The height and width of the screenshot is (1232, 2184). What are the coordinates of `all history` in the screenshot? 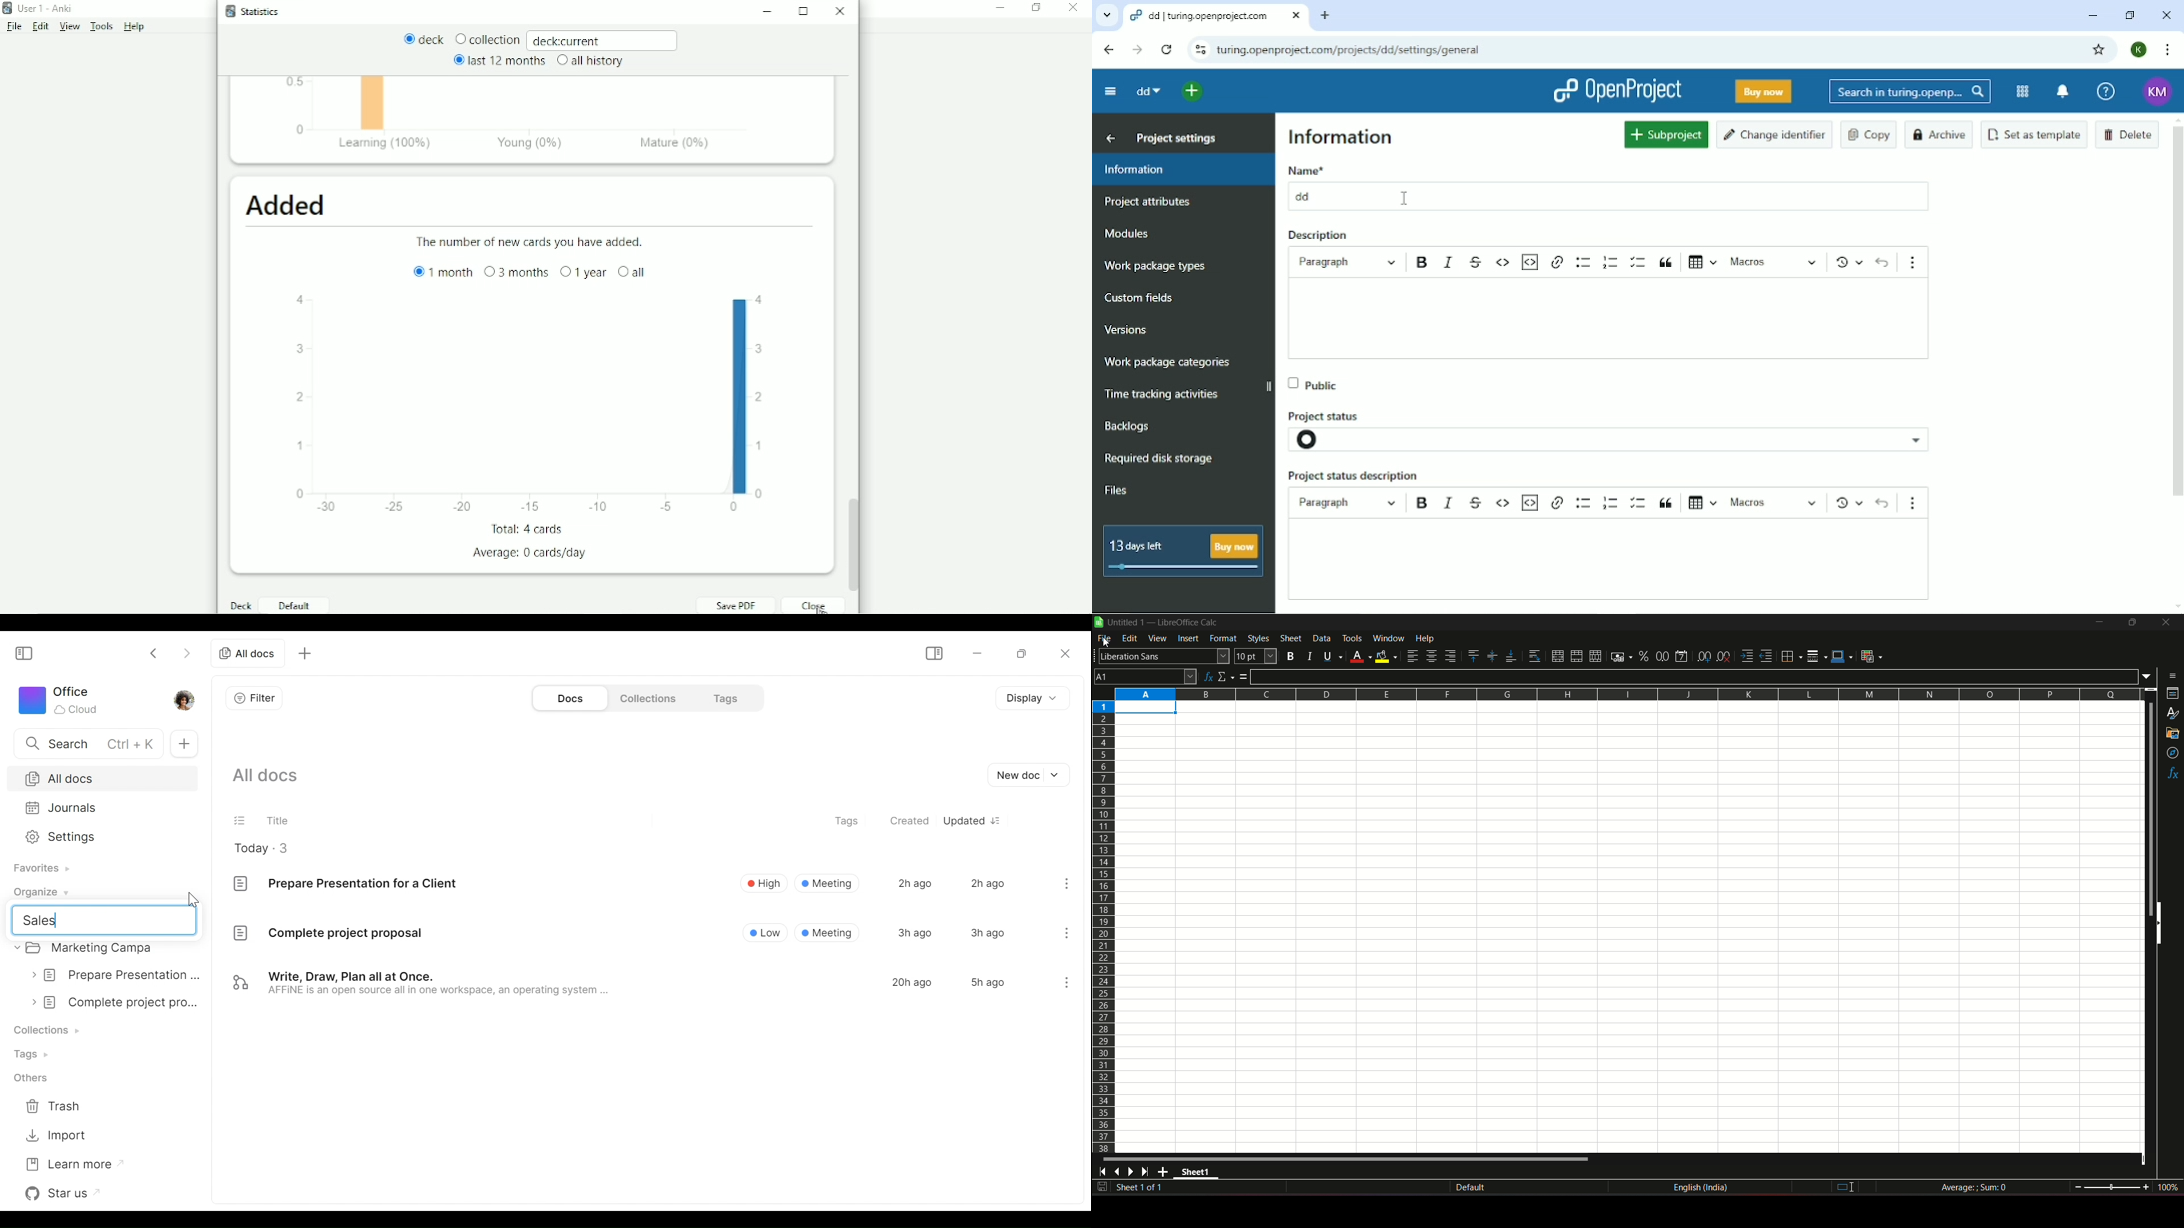 It's located at (589, 61).